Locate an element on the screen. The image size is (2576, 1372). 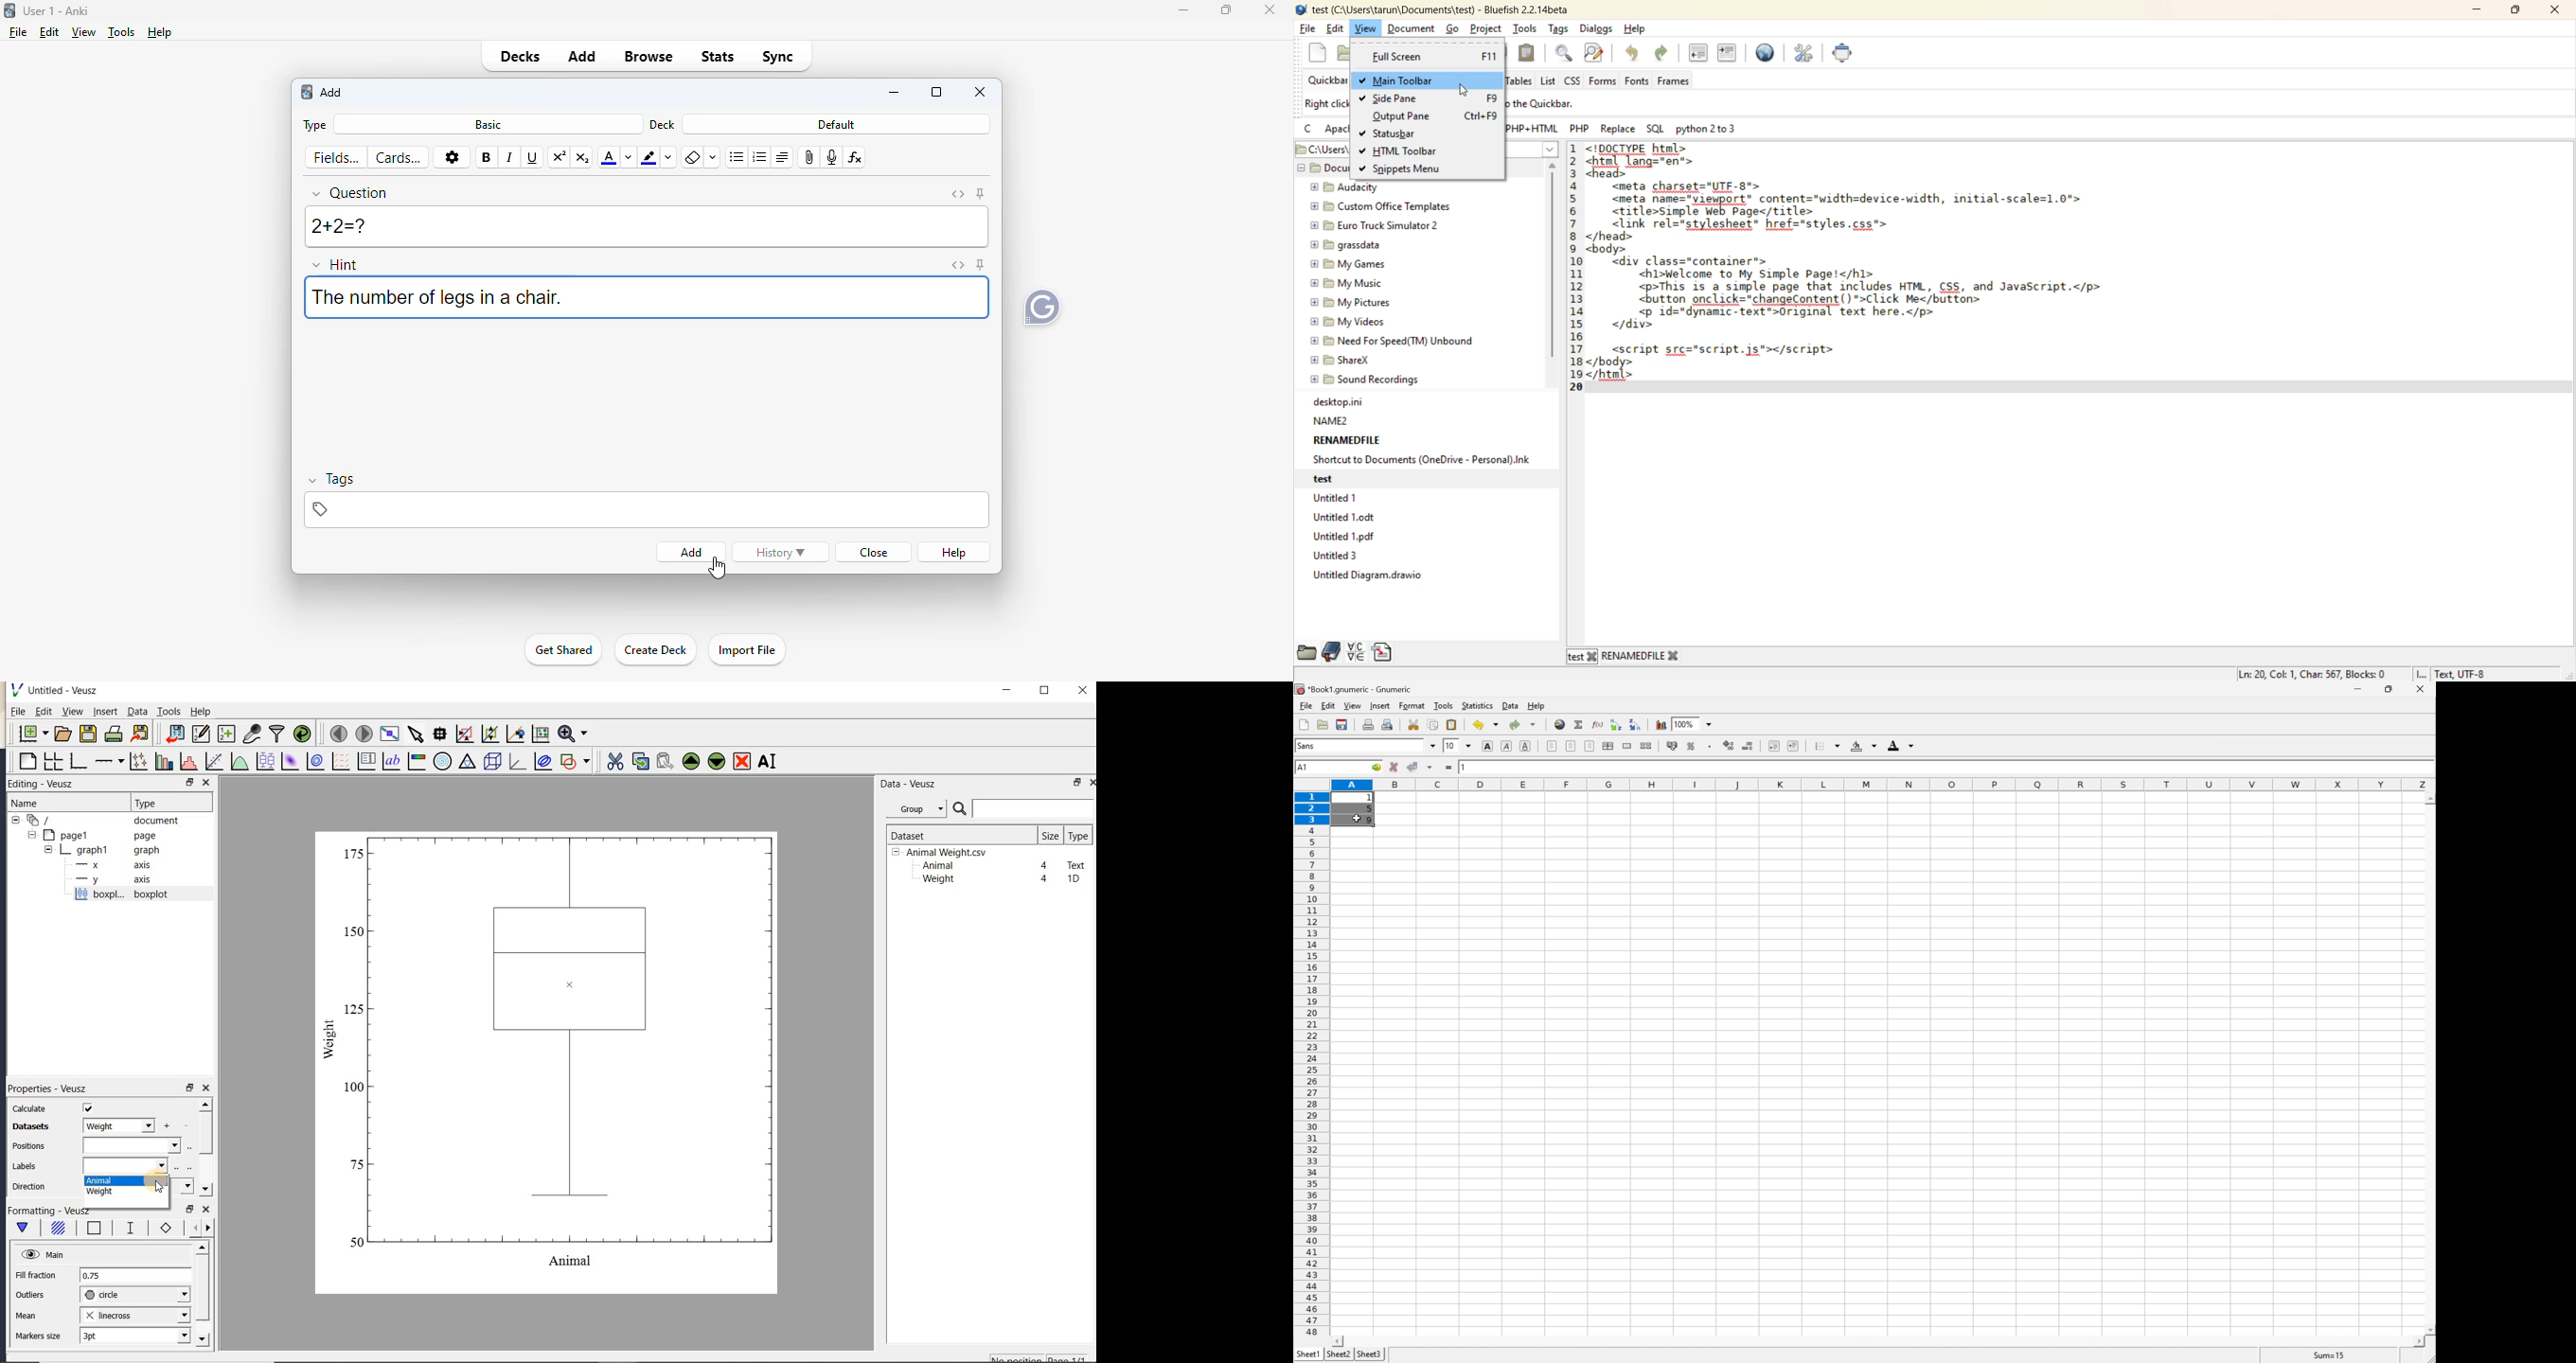
toggle sticky is located at coordinates (981, 264).